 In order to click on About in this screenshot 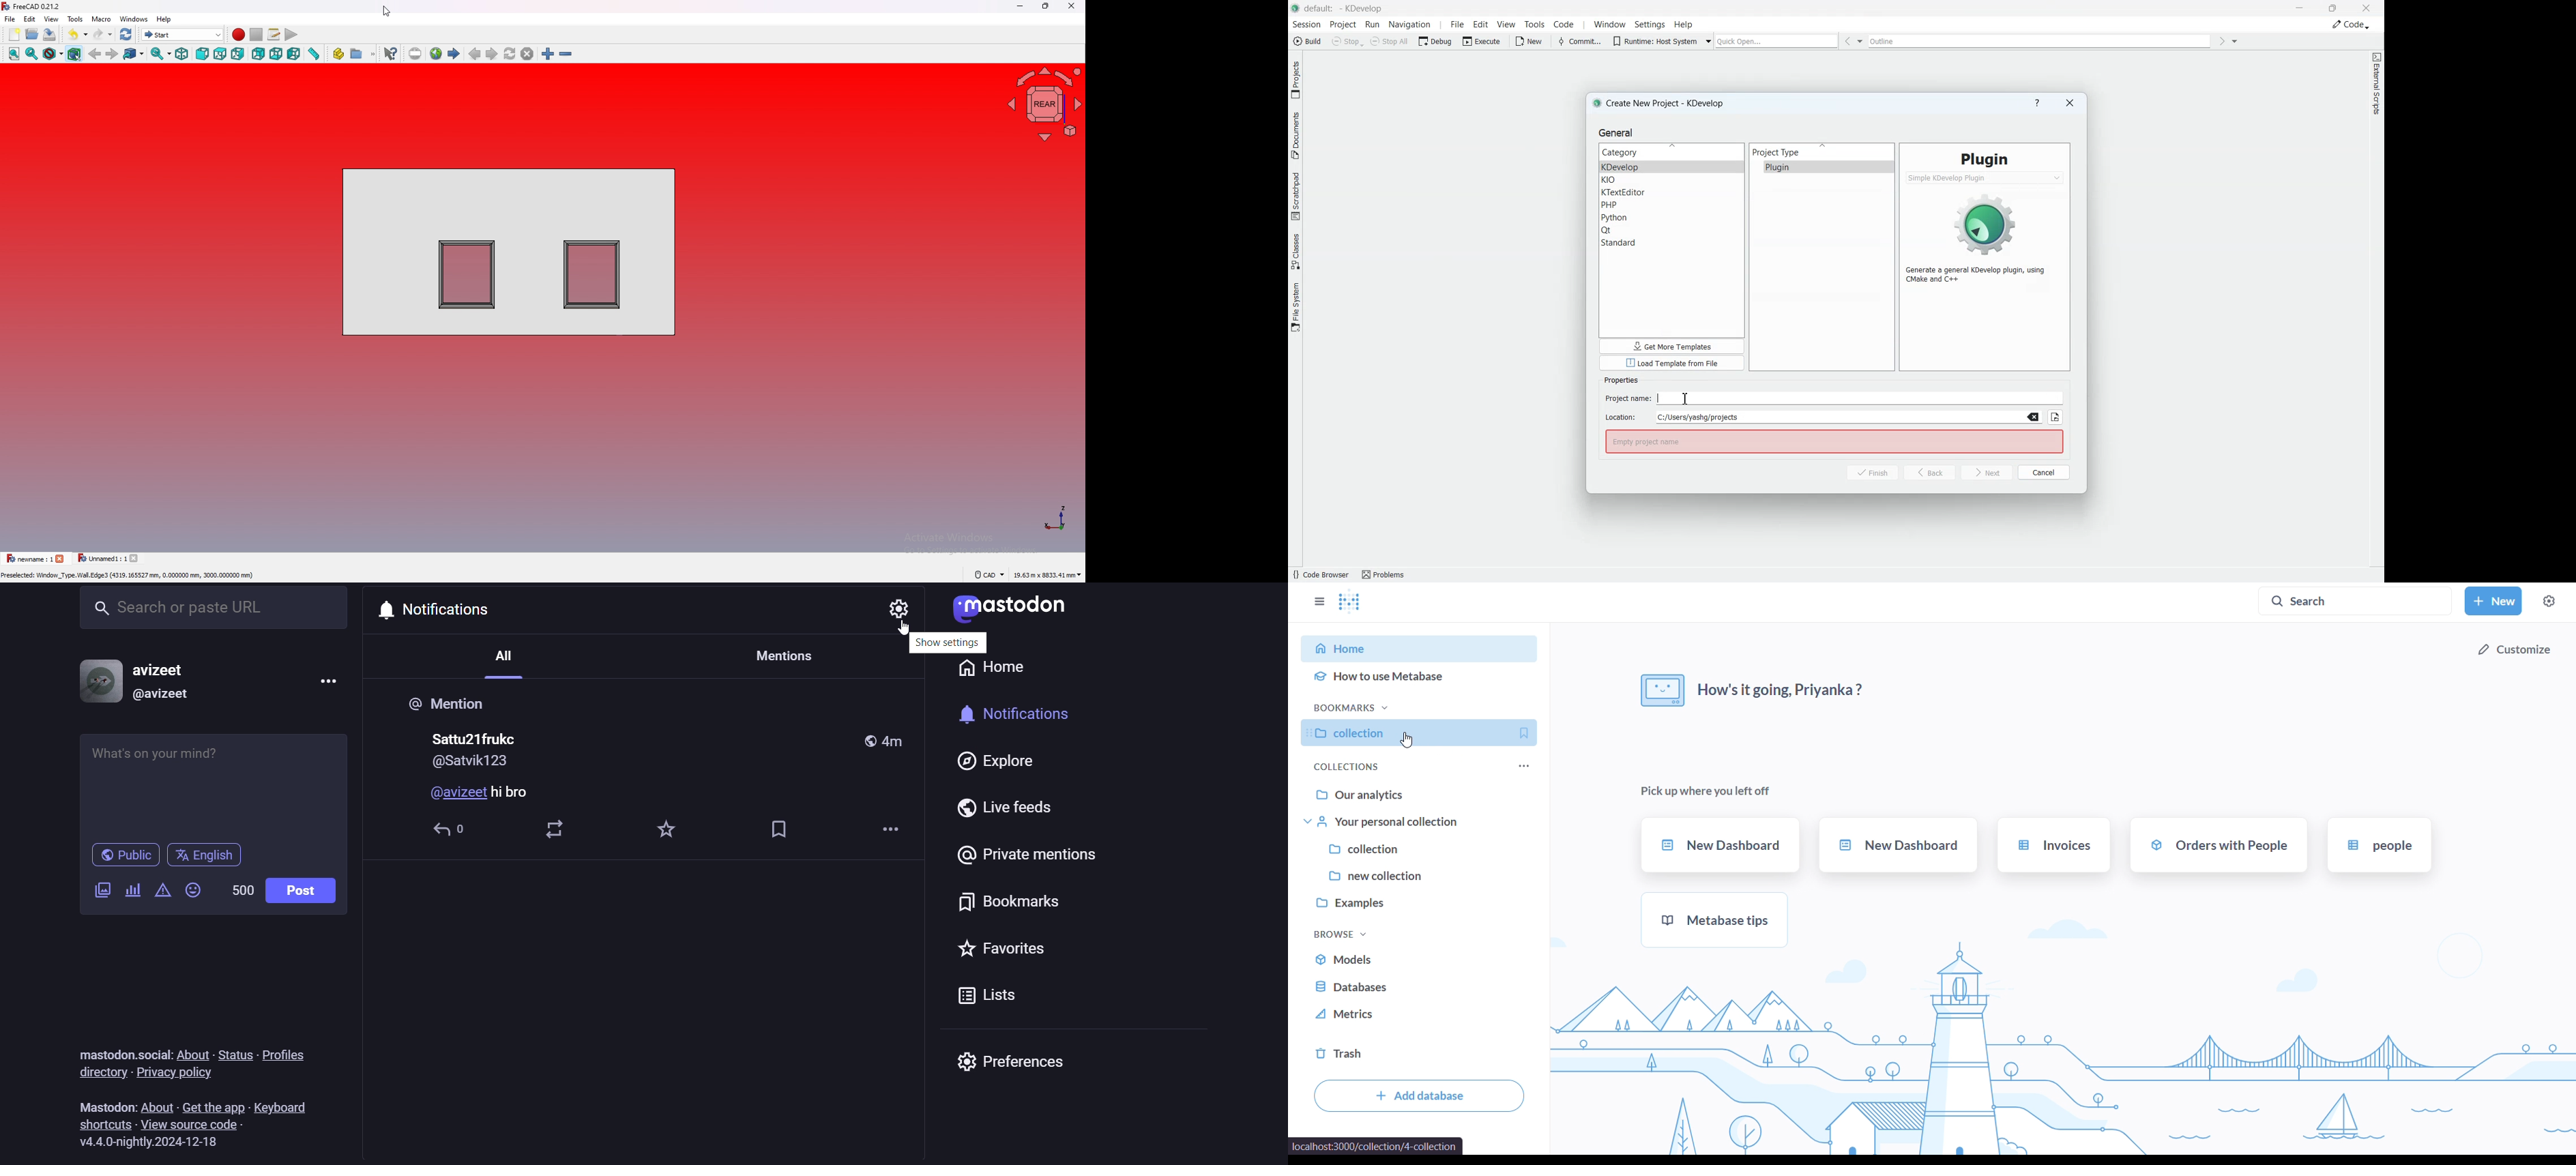, I will do `click(158, 1105)`.